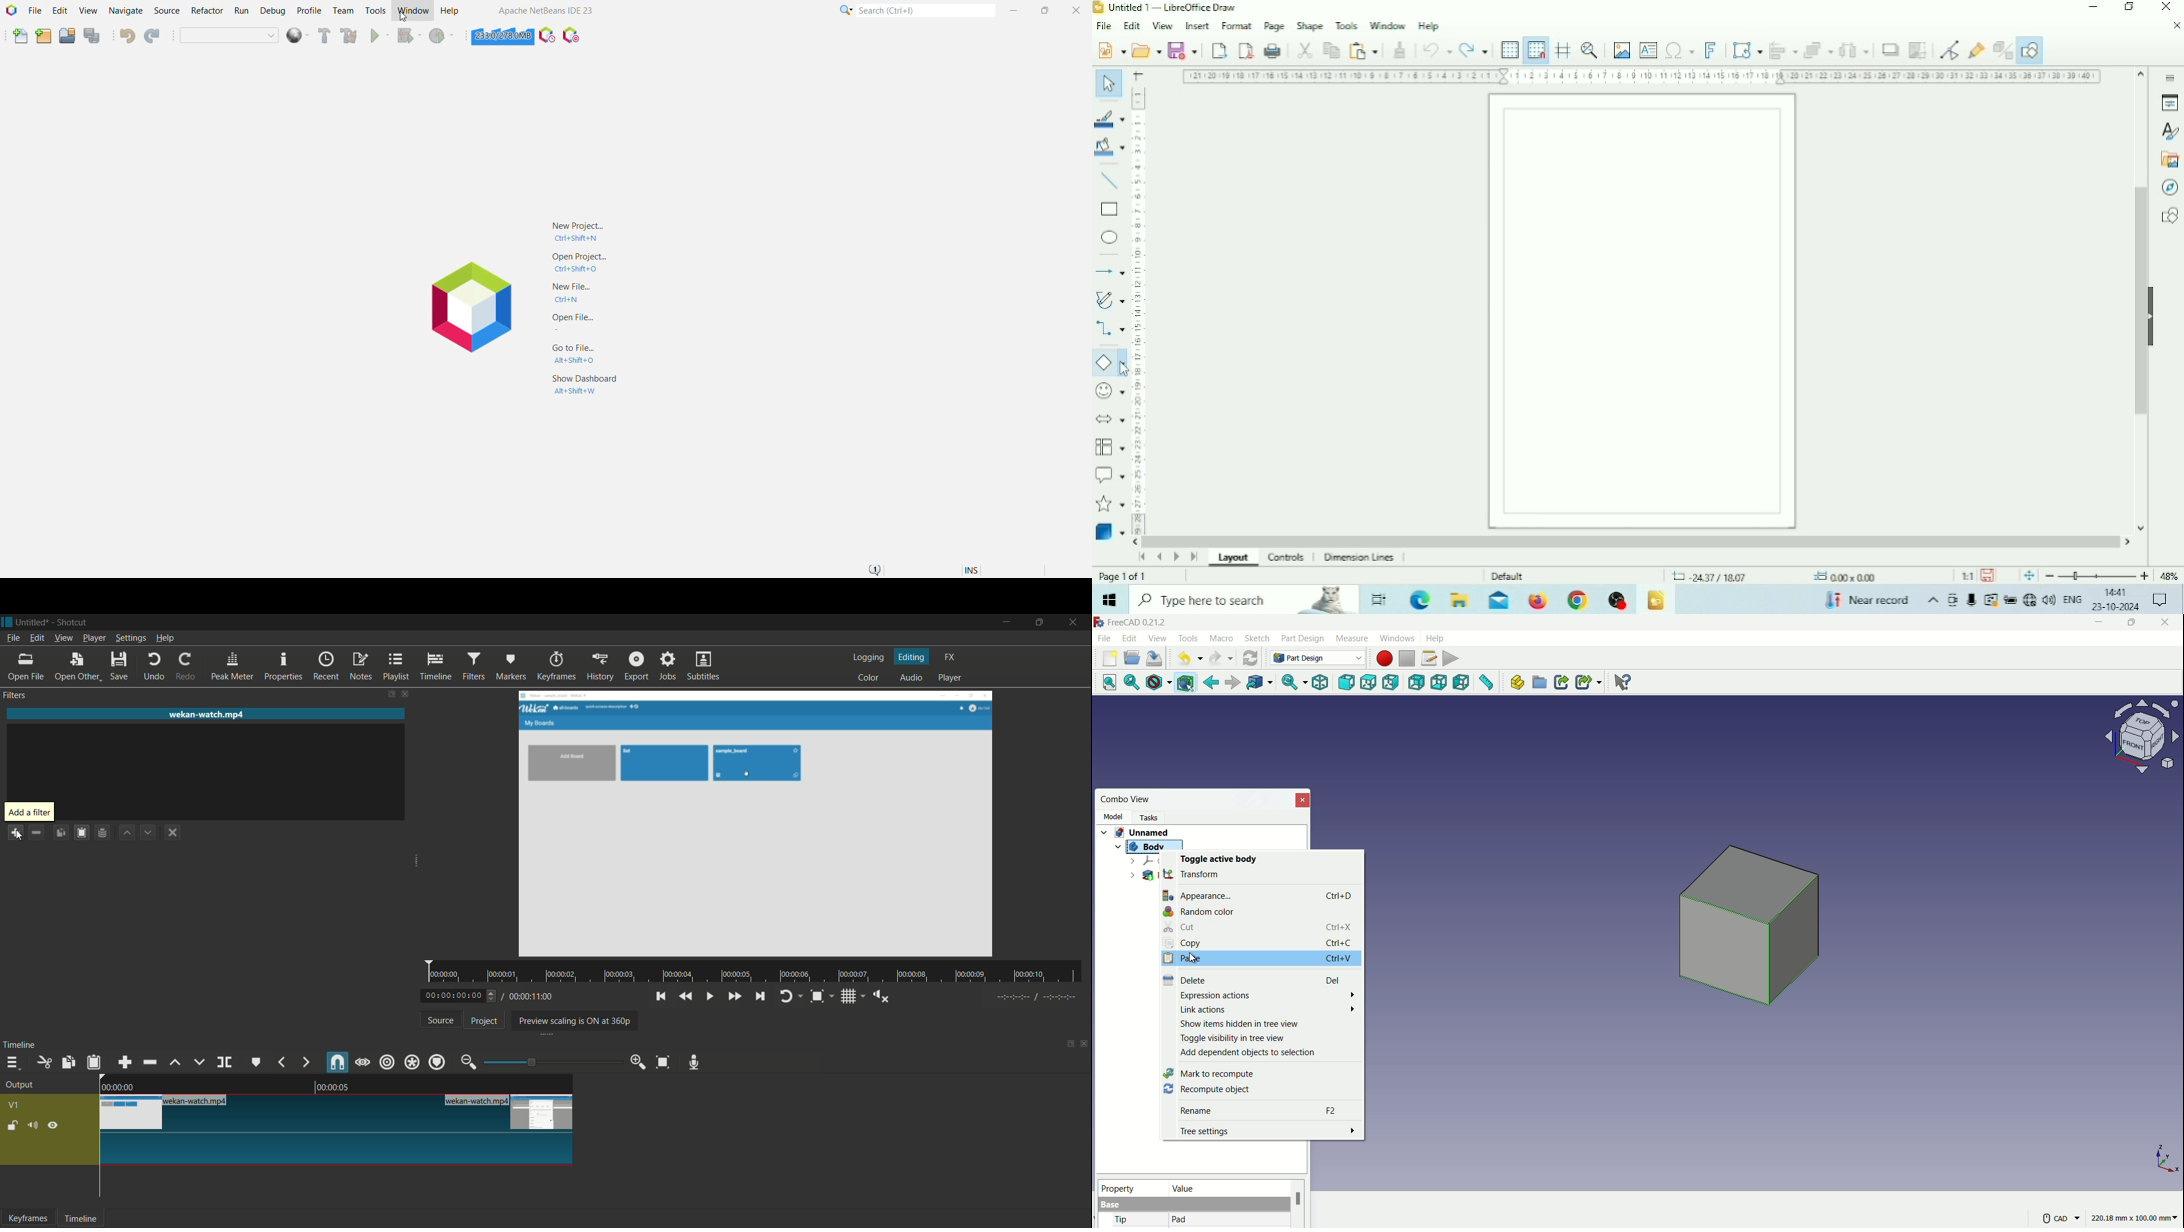 This screenshot has width=2184, height=1232. I want to click on Block Arrows, so click(1110, 418).